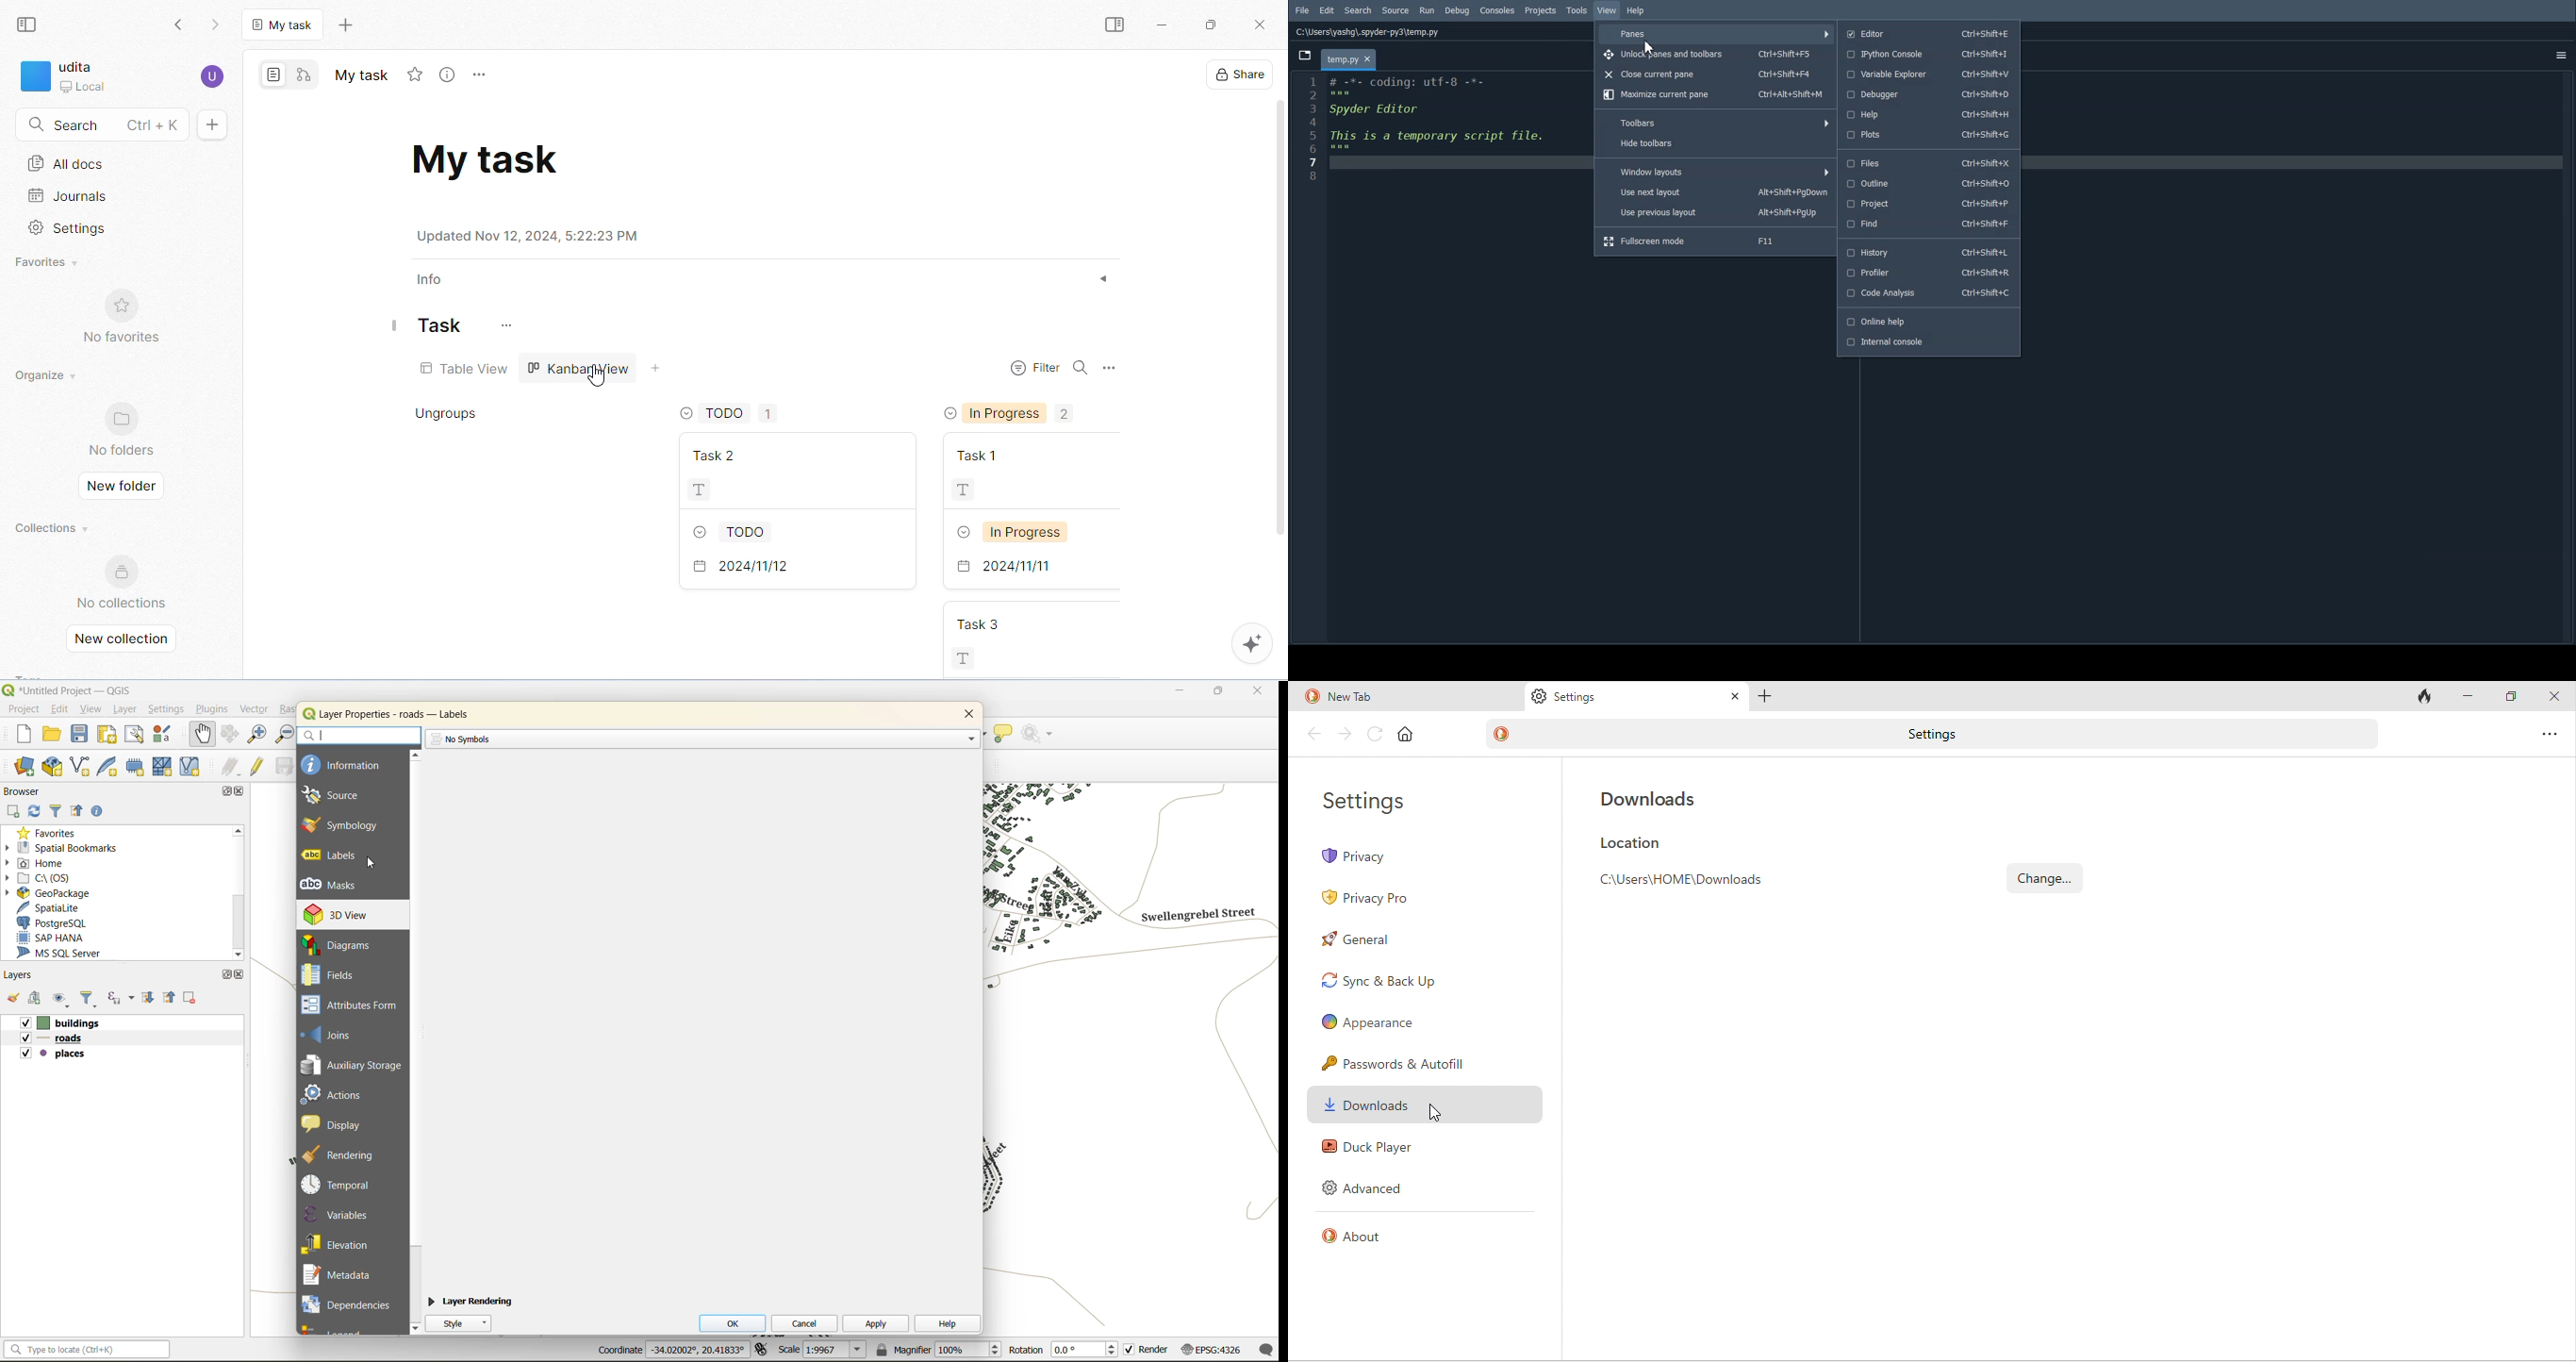  I want to click on share, so click(1238, 74).